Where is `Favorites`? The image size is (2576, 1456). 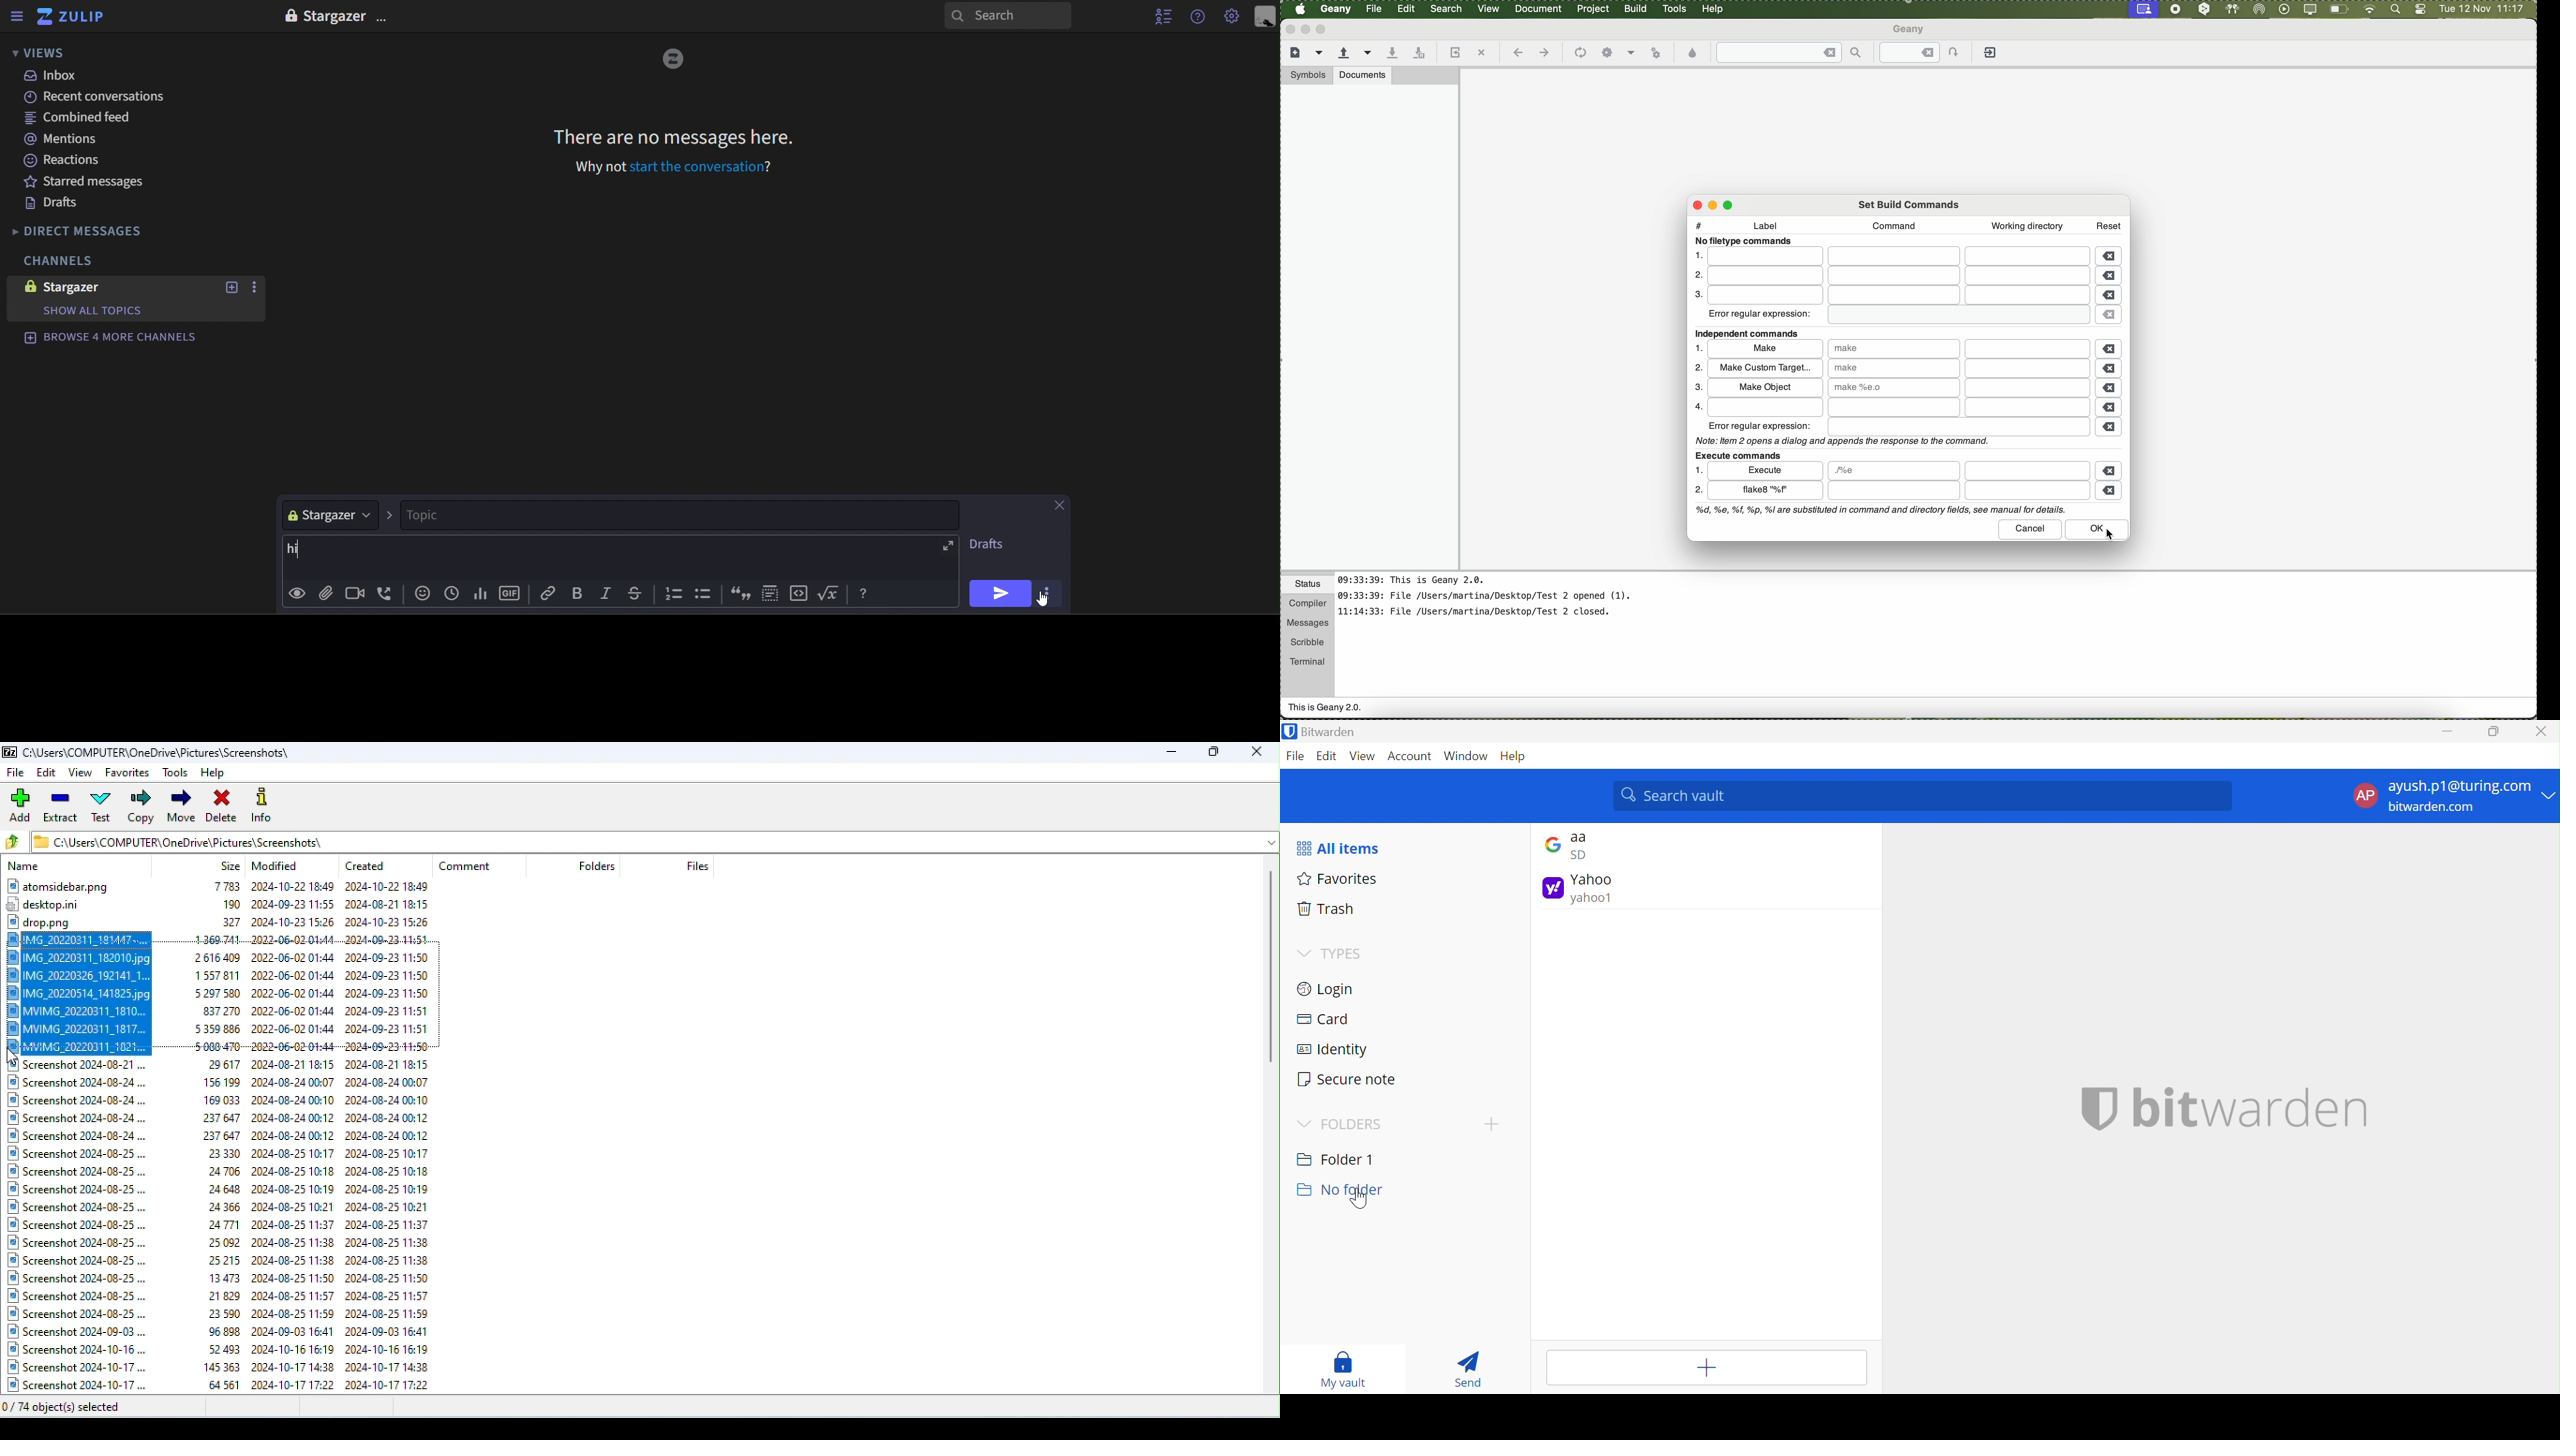 Favorites is located at coordinates (126, 775).